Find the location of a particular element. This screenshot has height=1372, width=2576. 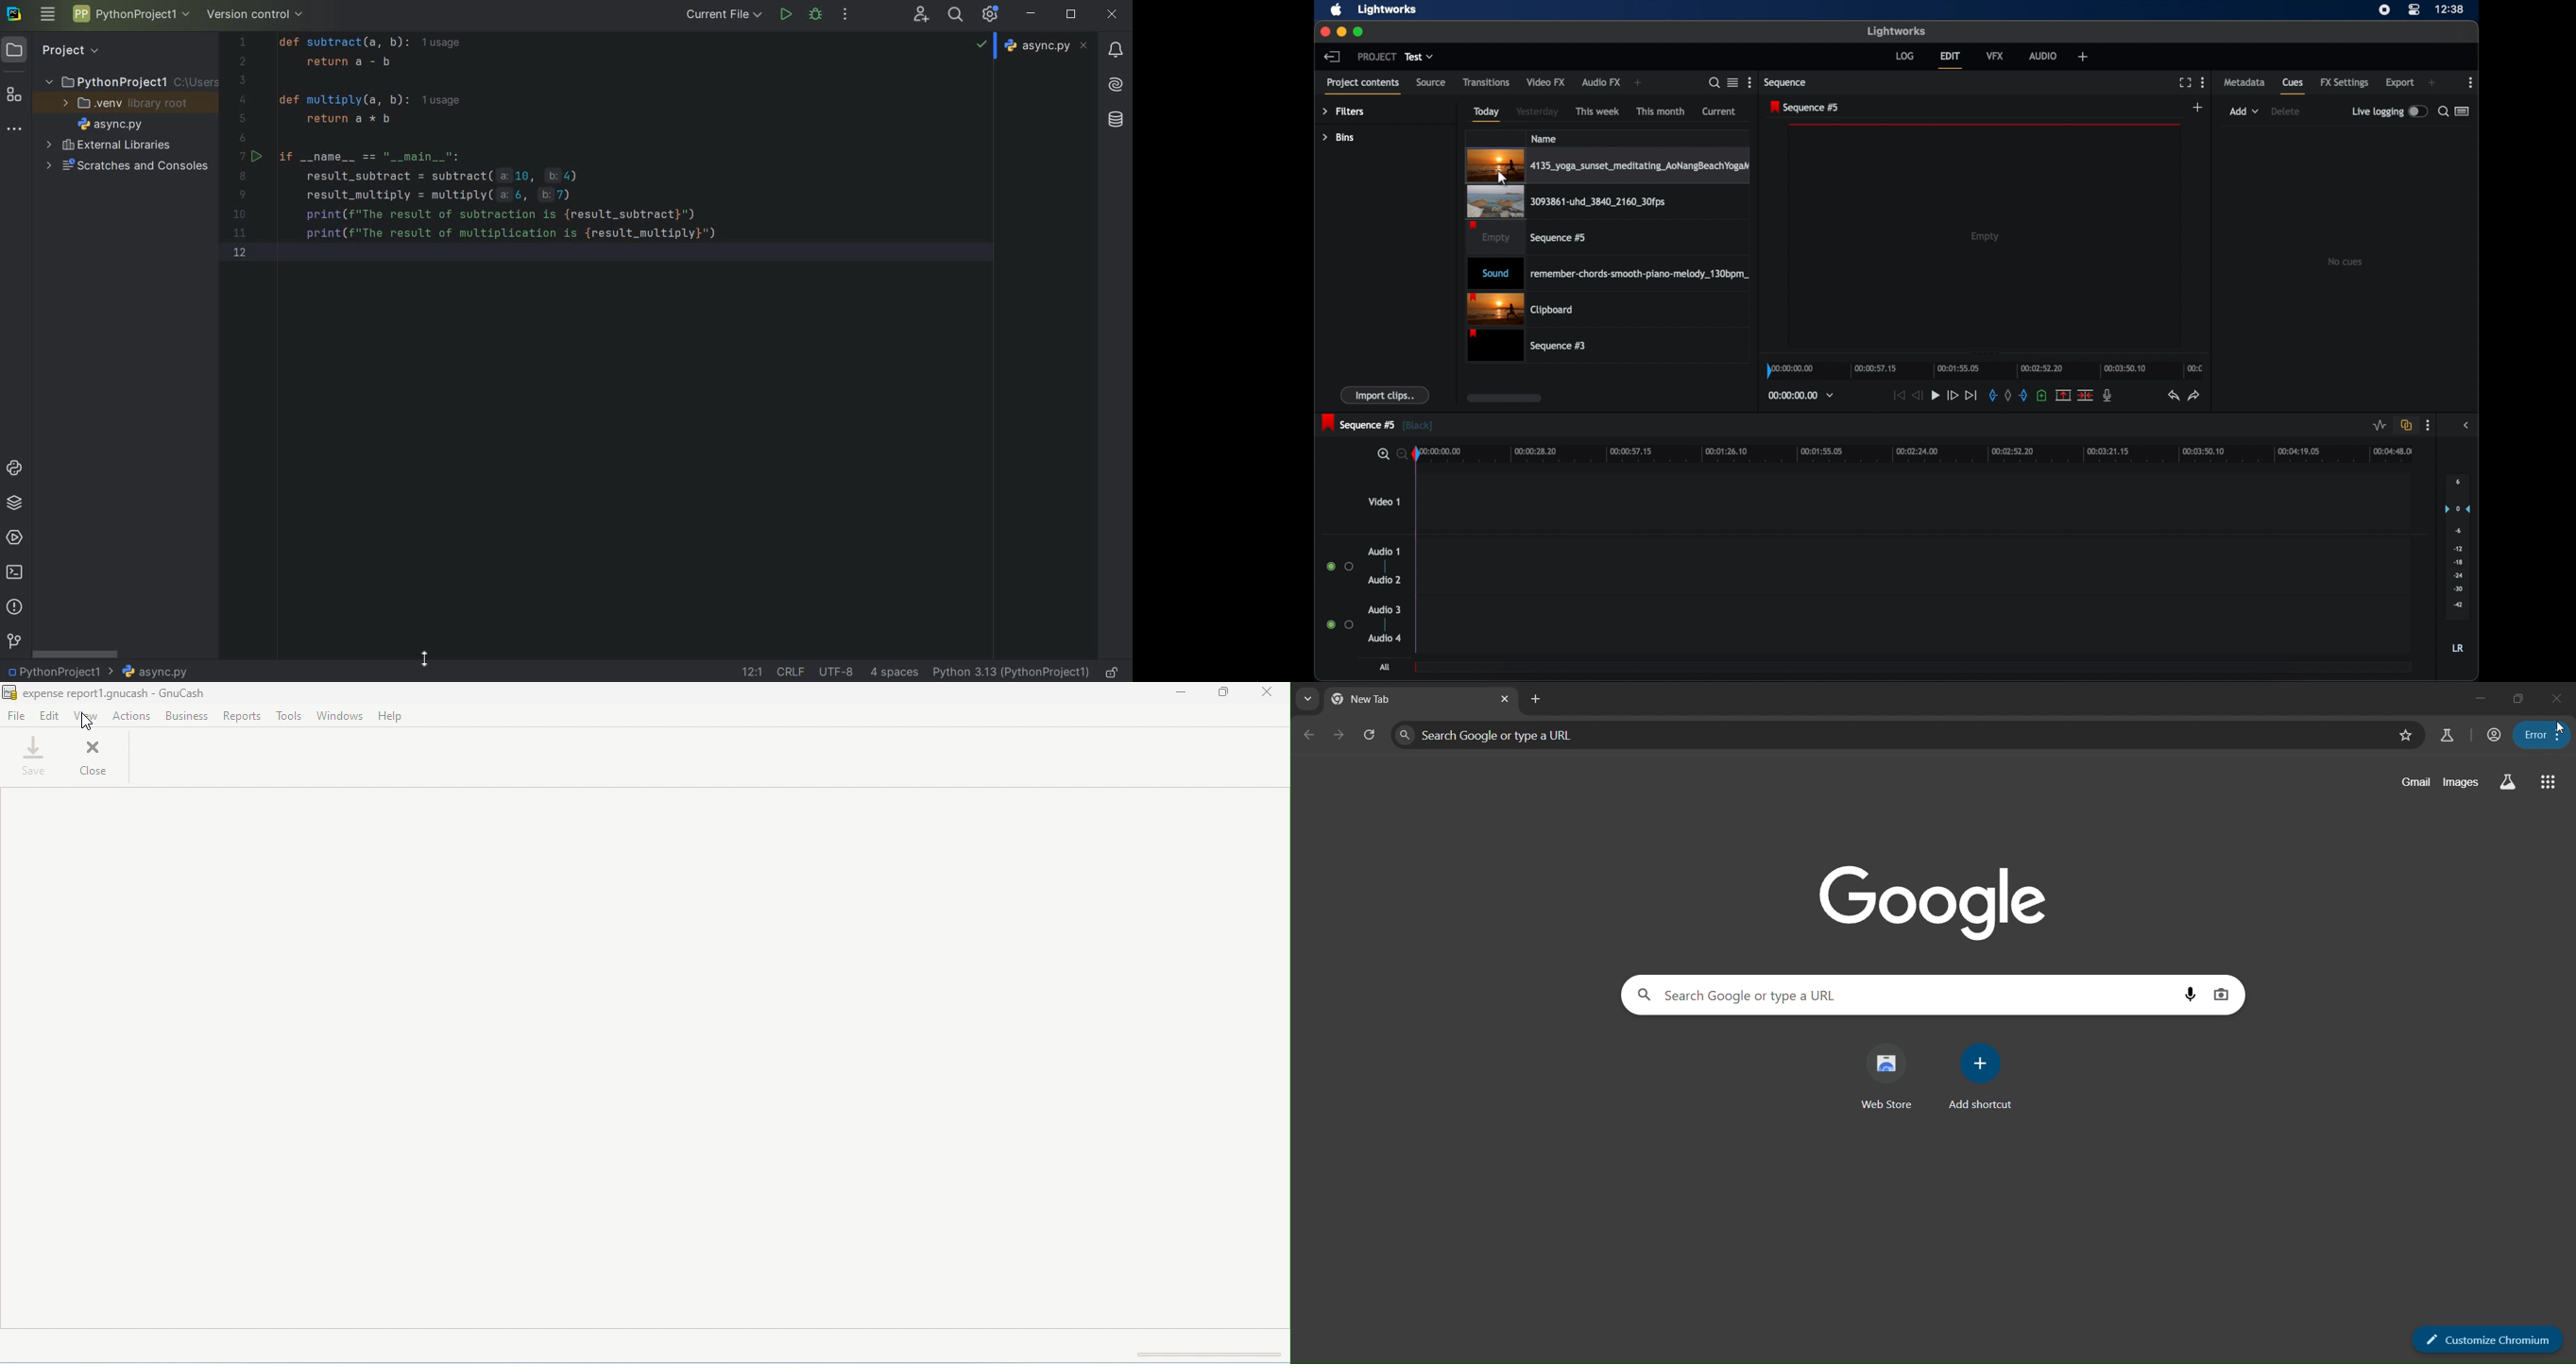

back is located at coordinates (1333, 57).